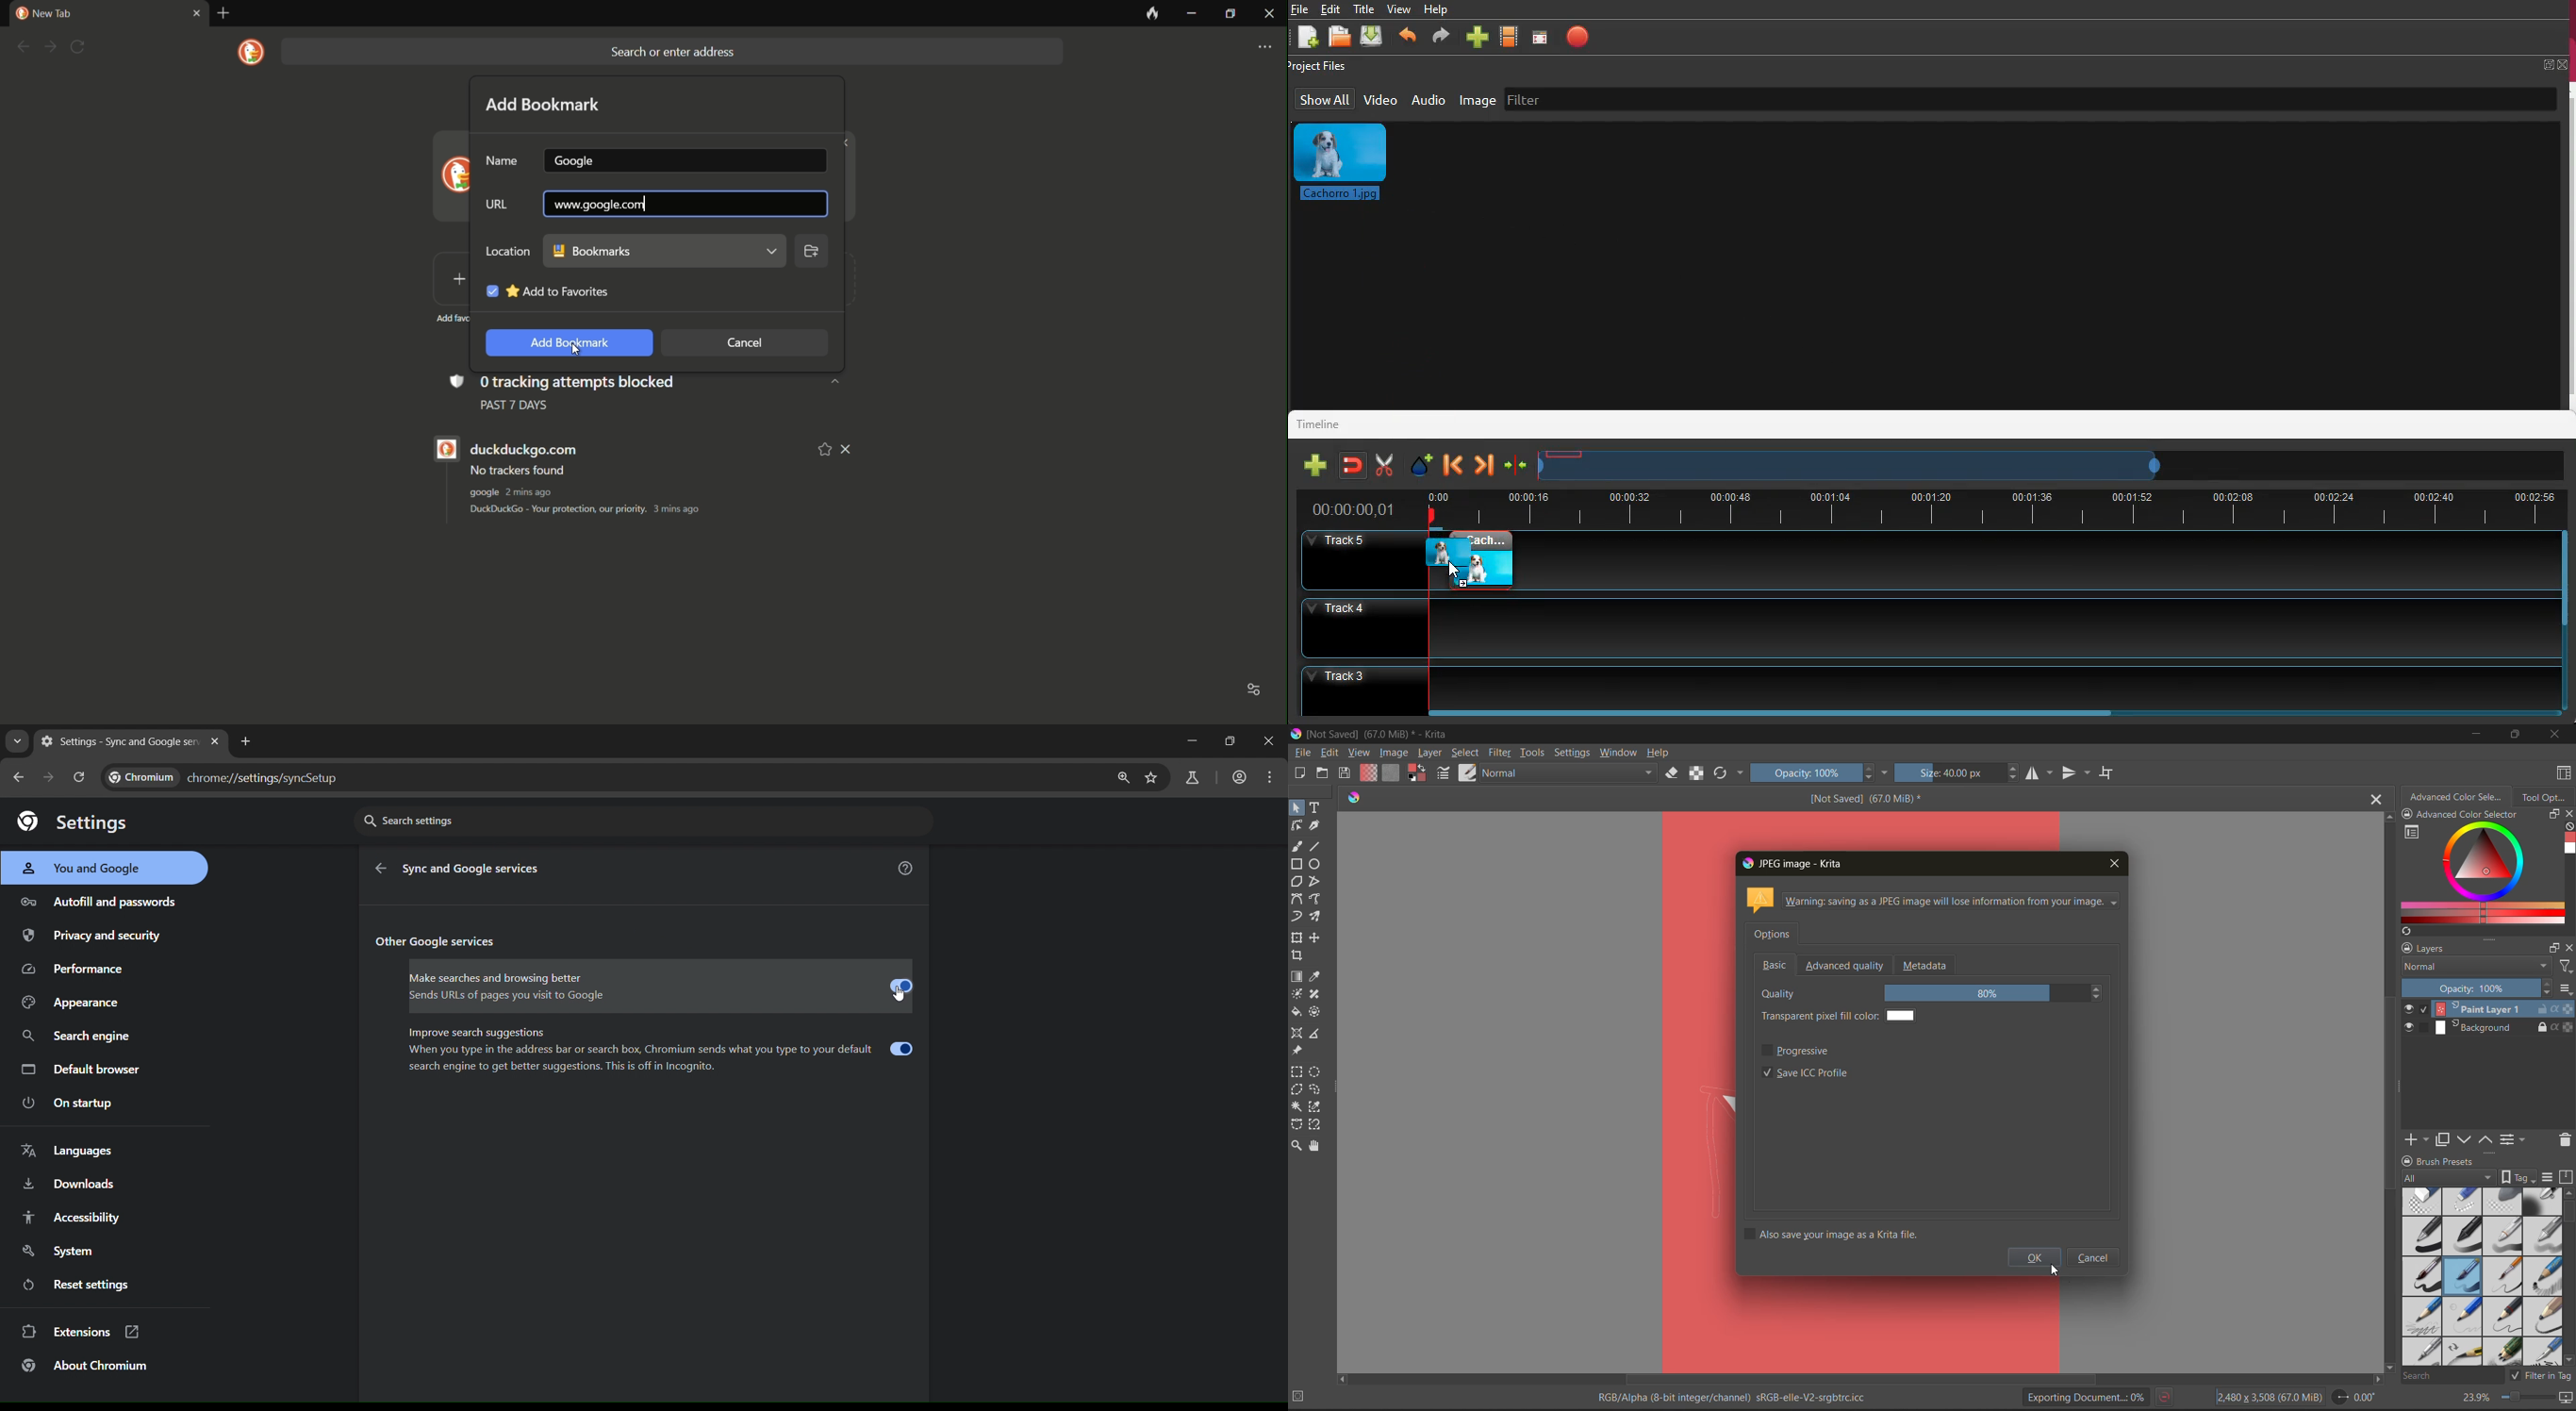 This screenshot has width=2576, height=1428. Describe the element at coordinates (1322, 67) in the screenshot. I see `project files` at that location.